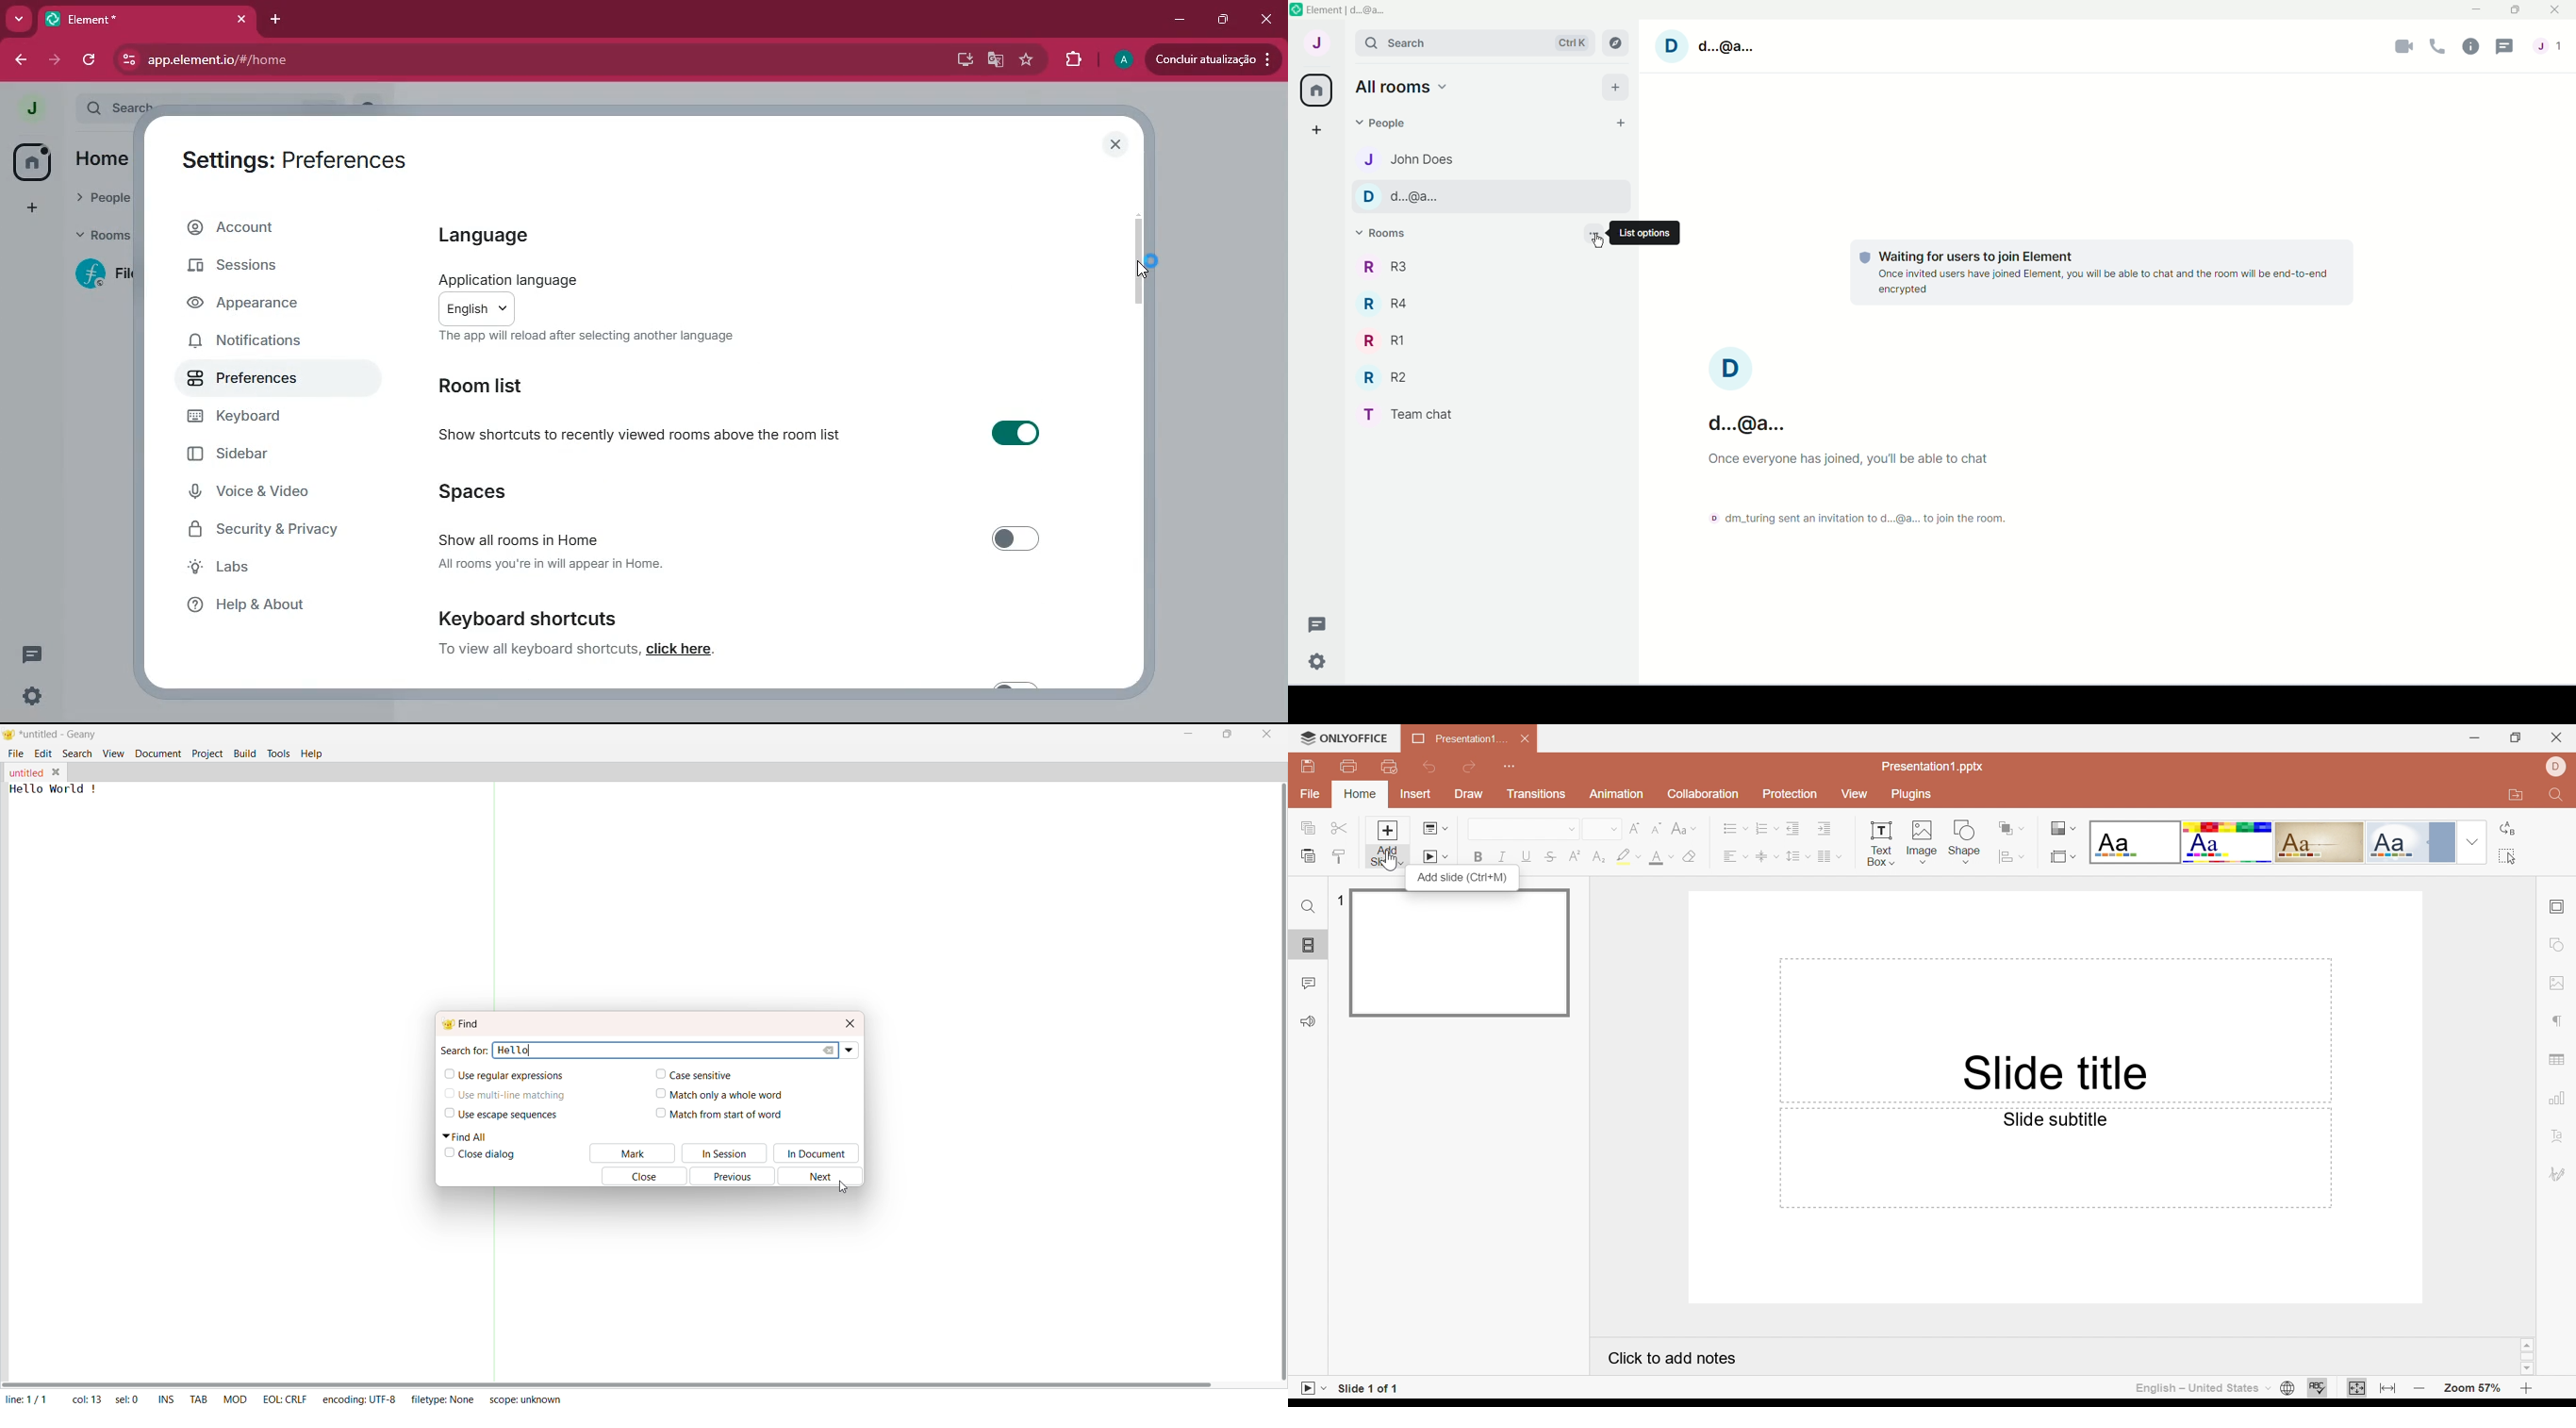 This screenshot has width=2576, height=1428. I want to click on Title, so click(61, 736).